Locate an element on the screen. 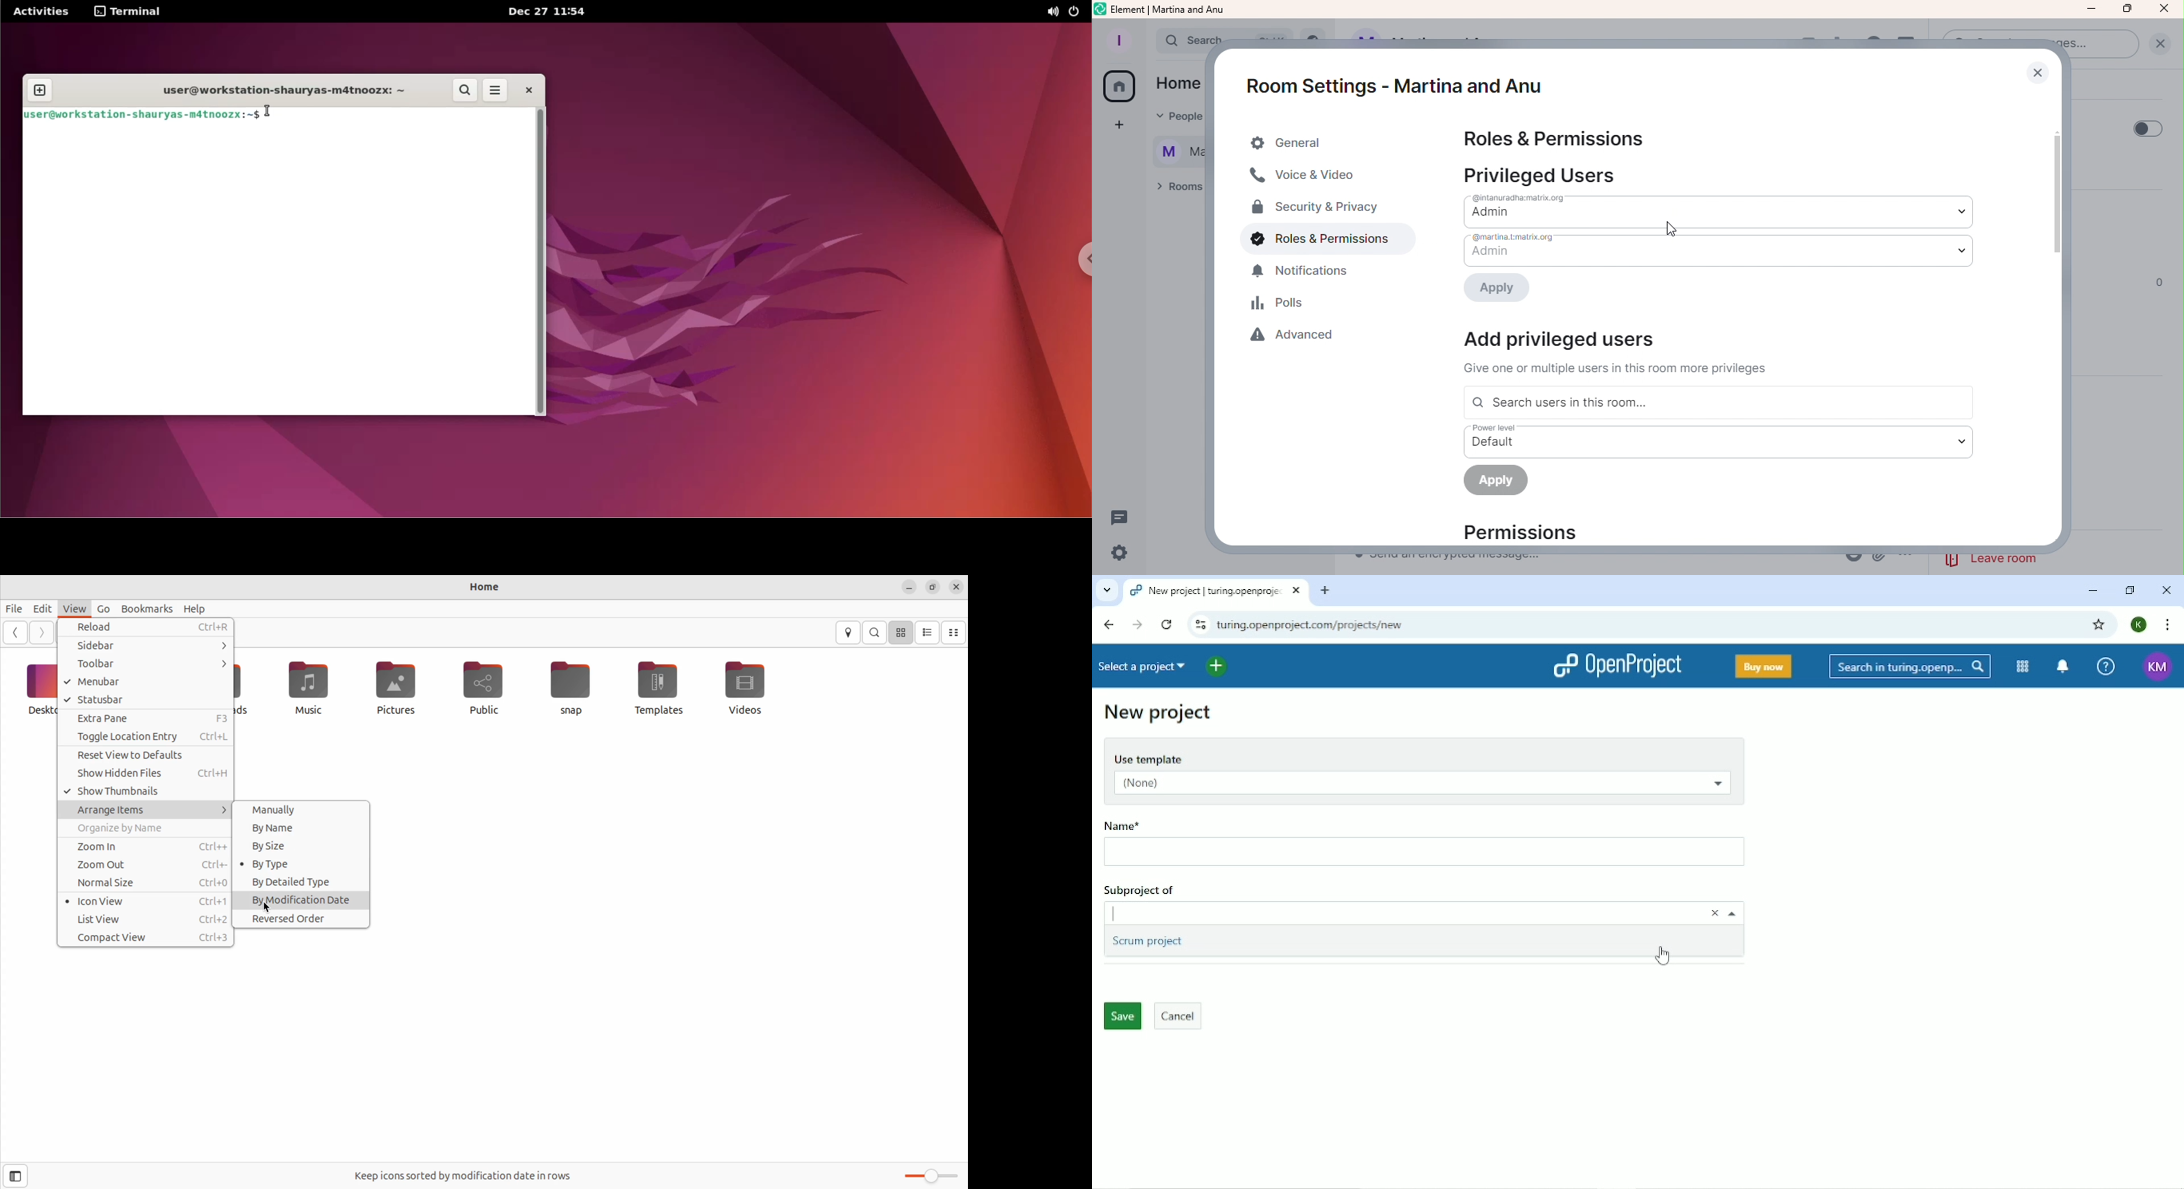 The width and height of the screenshot is (2184, 1204). Drop down menu is located at coordinates (1717, 250).